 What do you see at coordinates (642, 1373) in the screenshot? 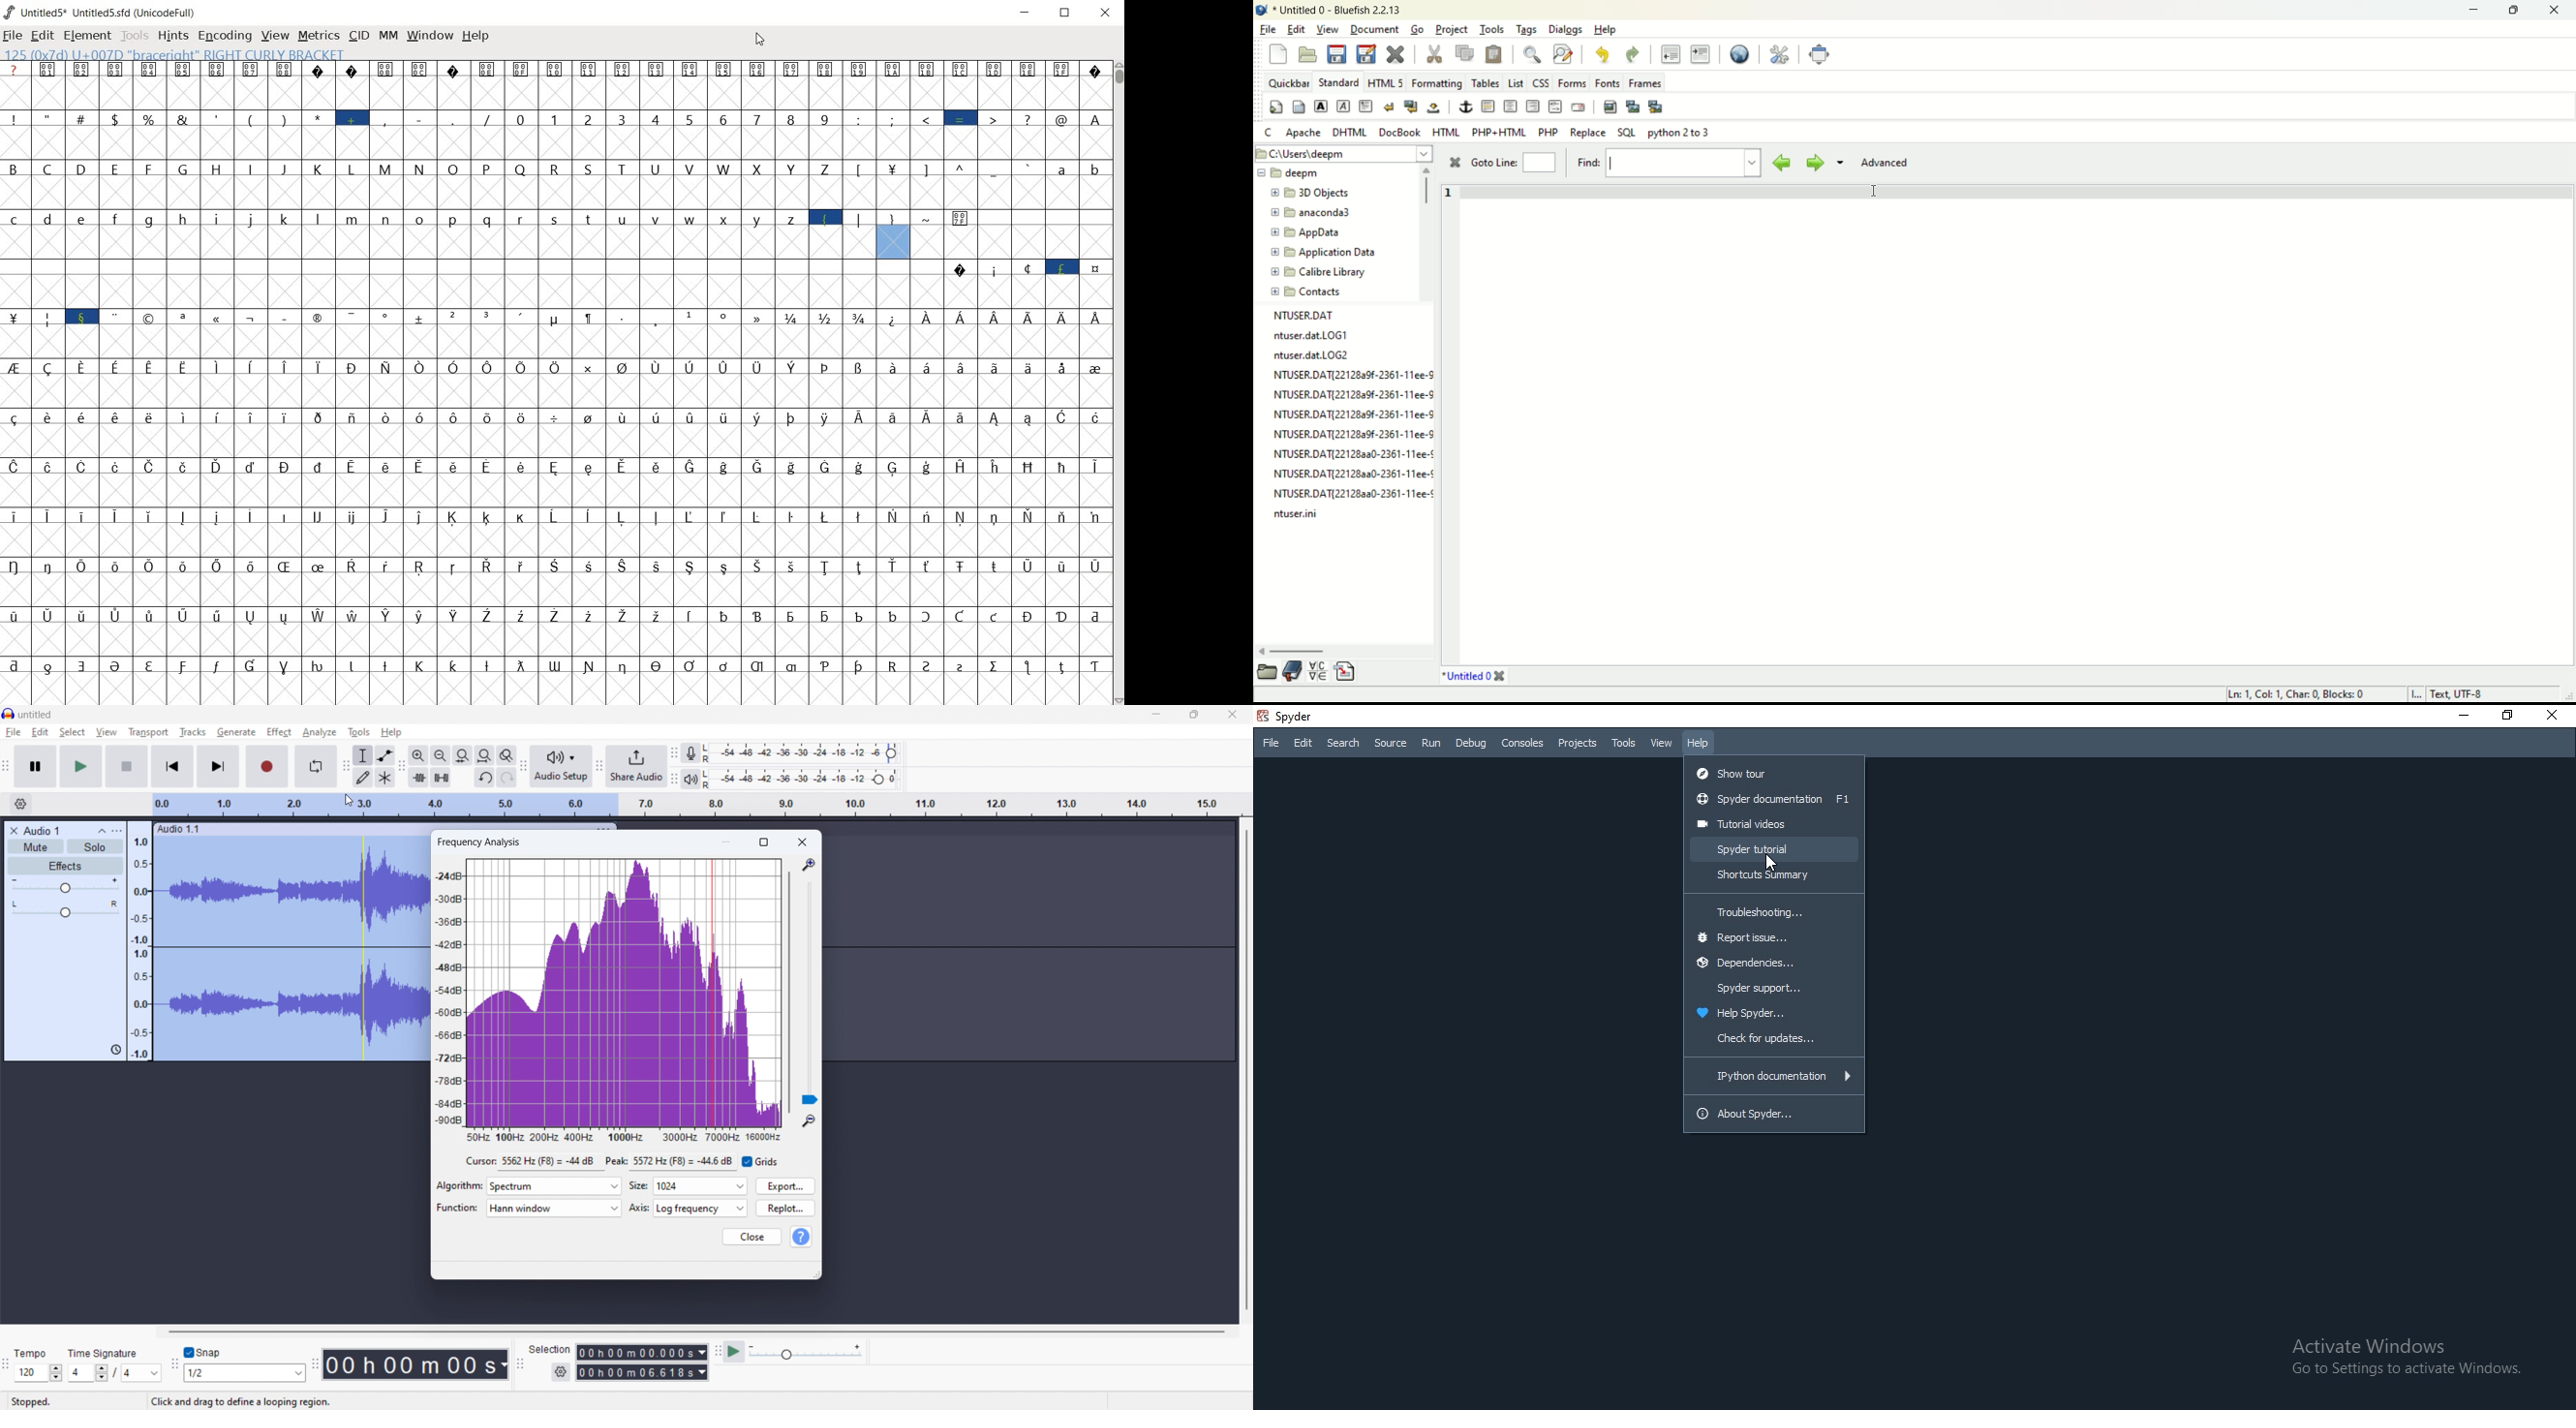
I see `end time` at bounding box center [642, 1373].